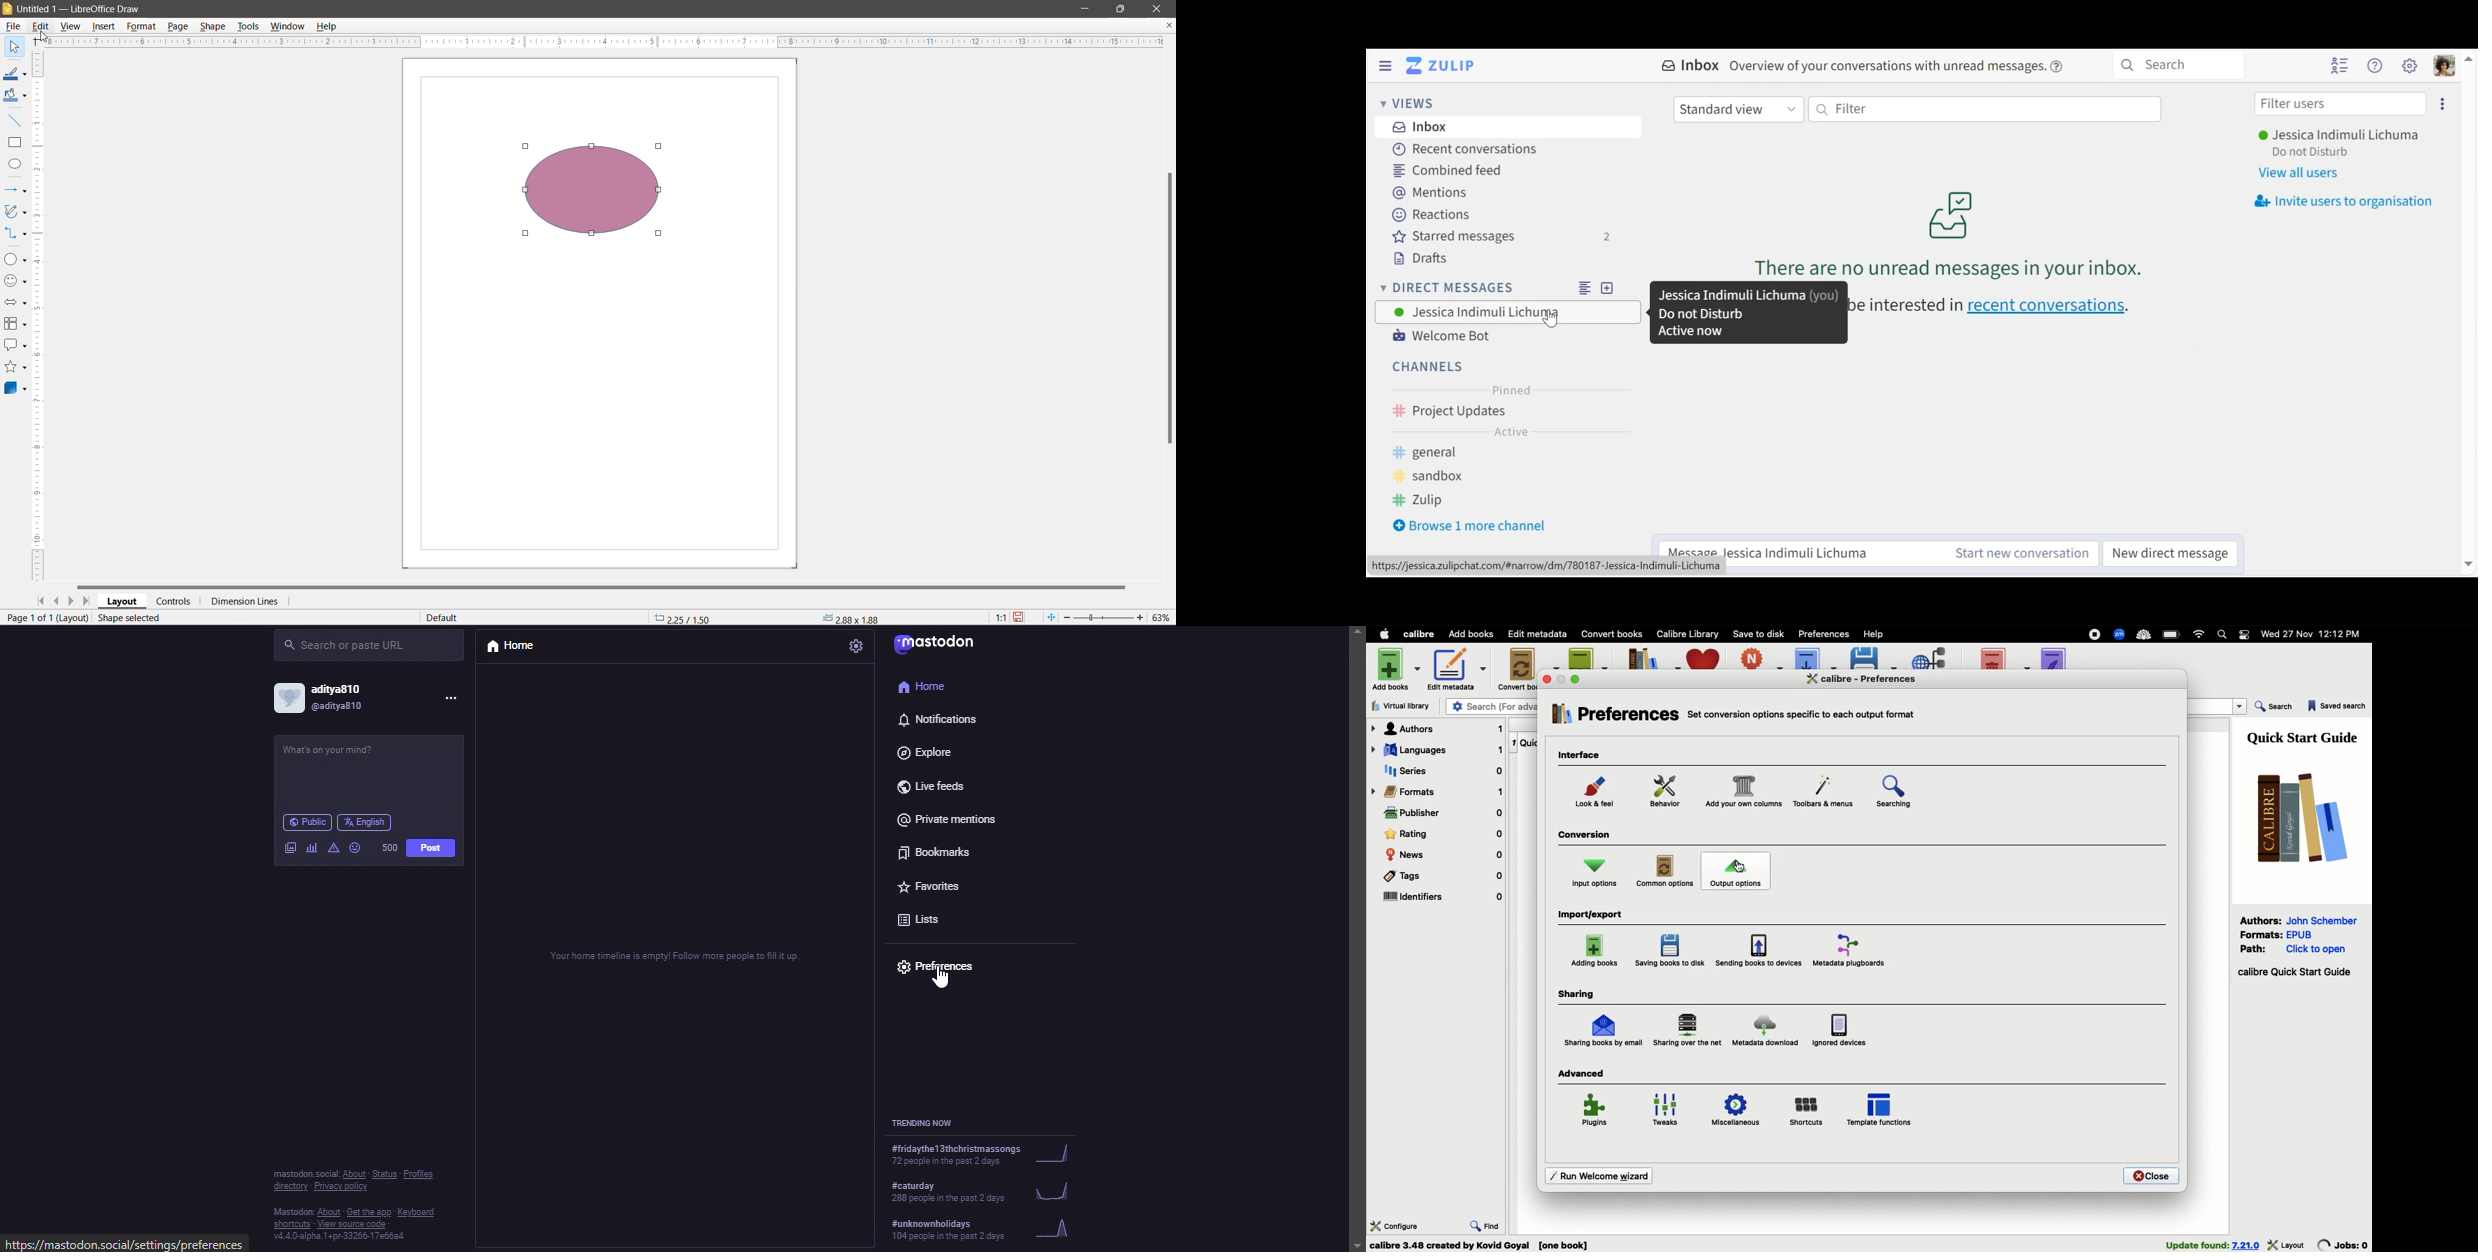  I want to click on shortcuts • View source code, so click(346, 1226).